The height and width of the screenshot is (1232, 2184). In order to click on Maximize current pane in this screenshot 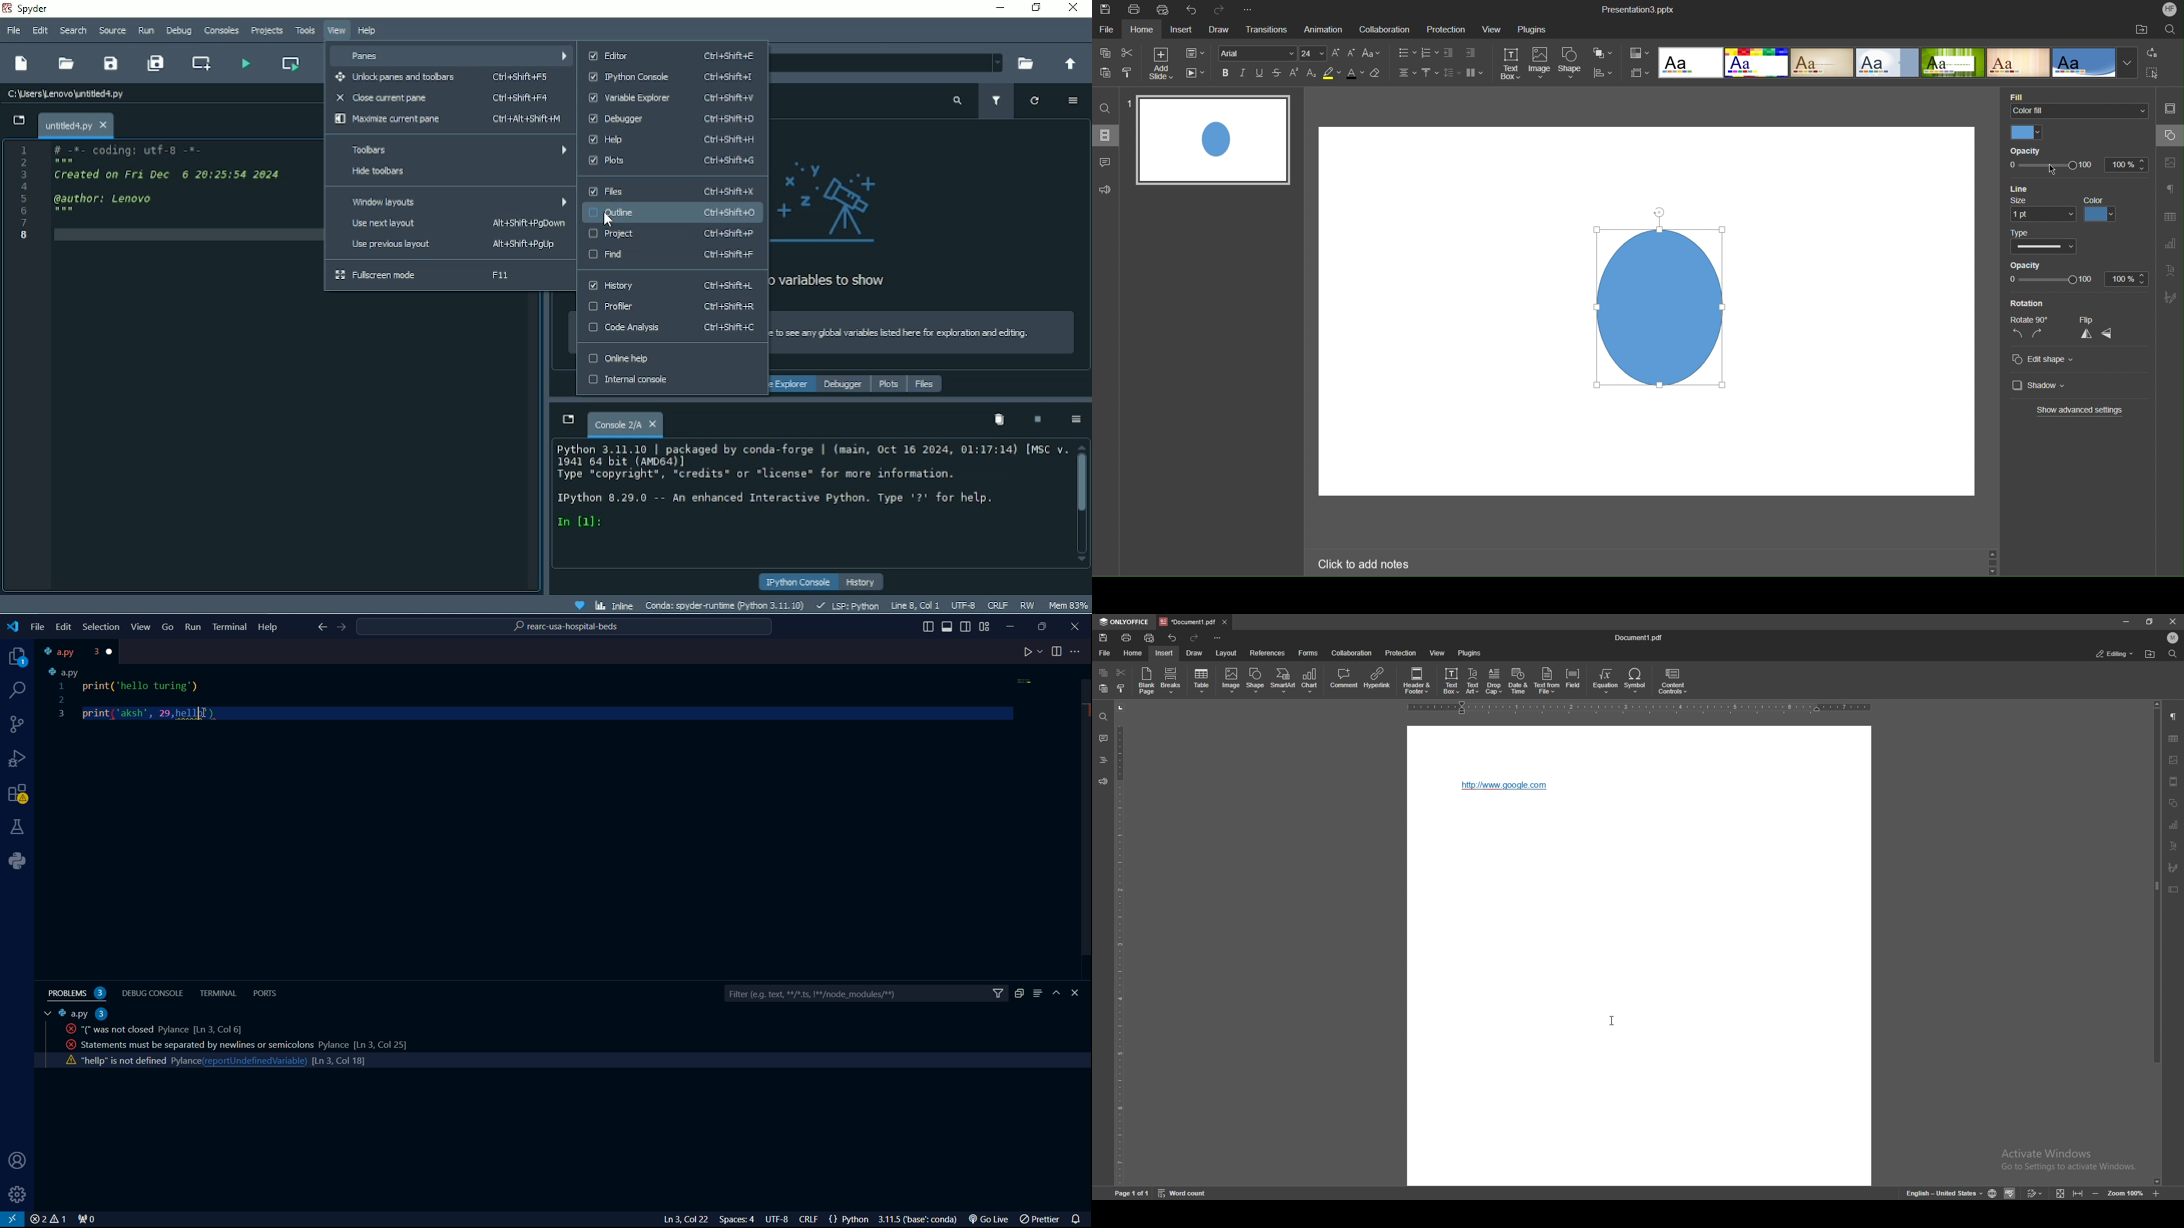, I will do `click(447, 121)`.